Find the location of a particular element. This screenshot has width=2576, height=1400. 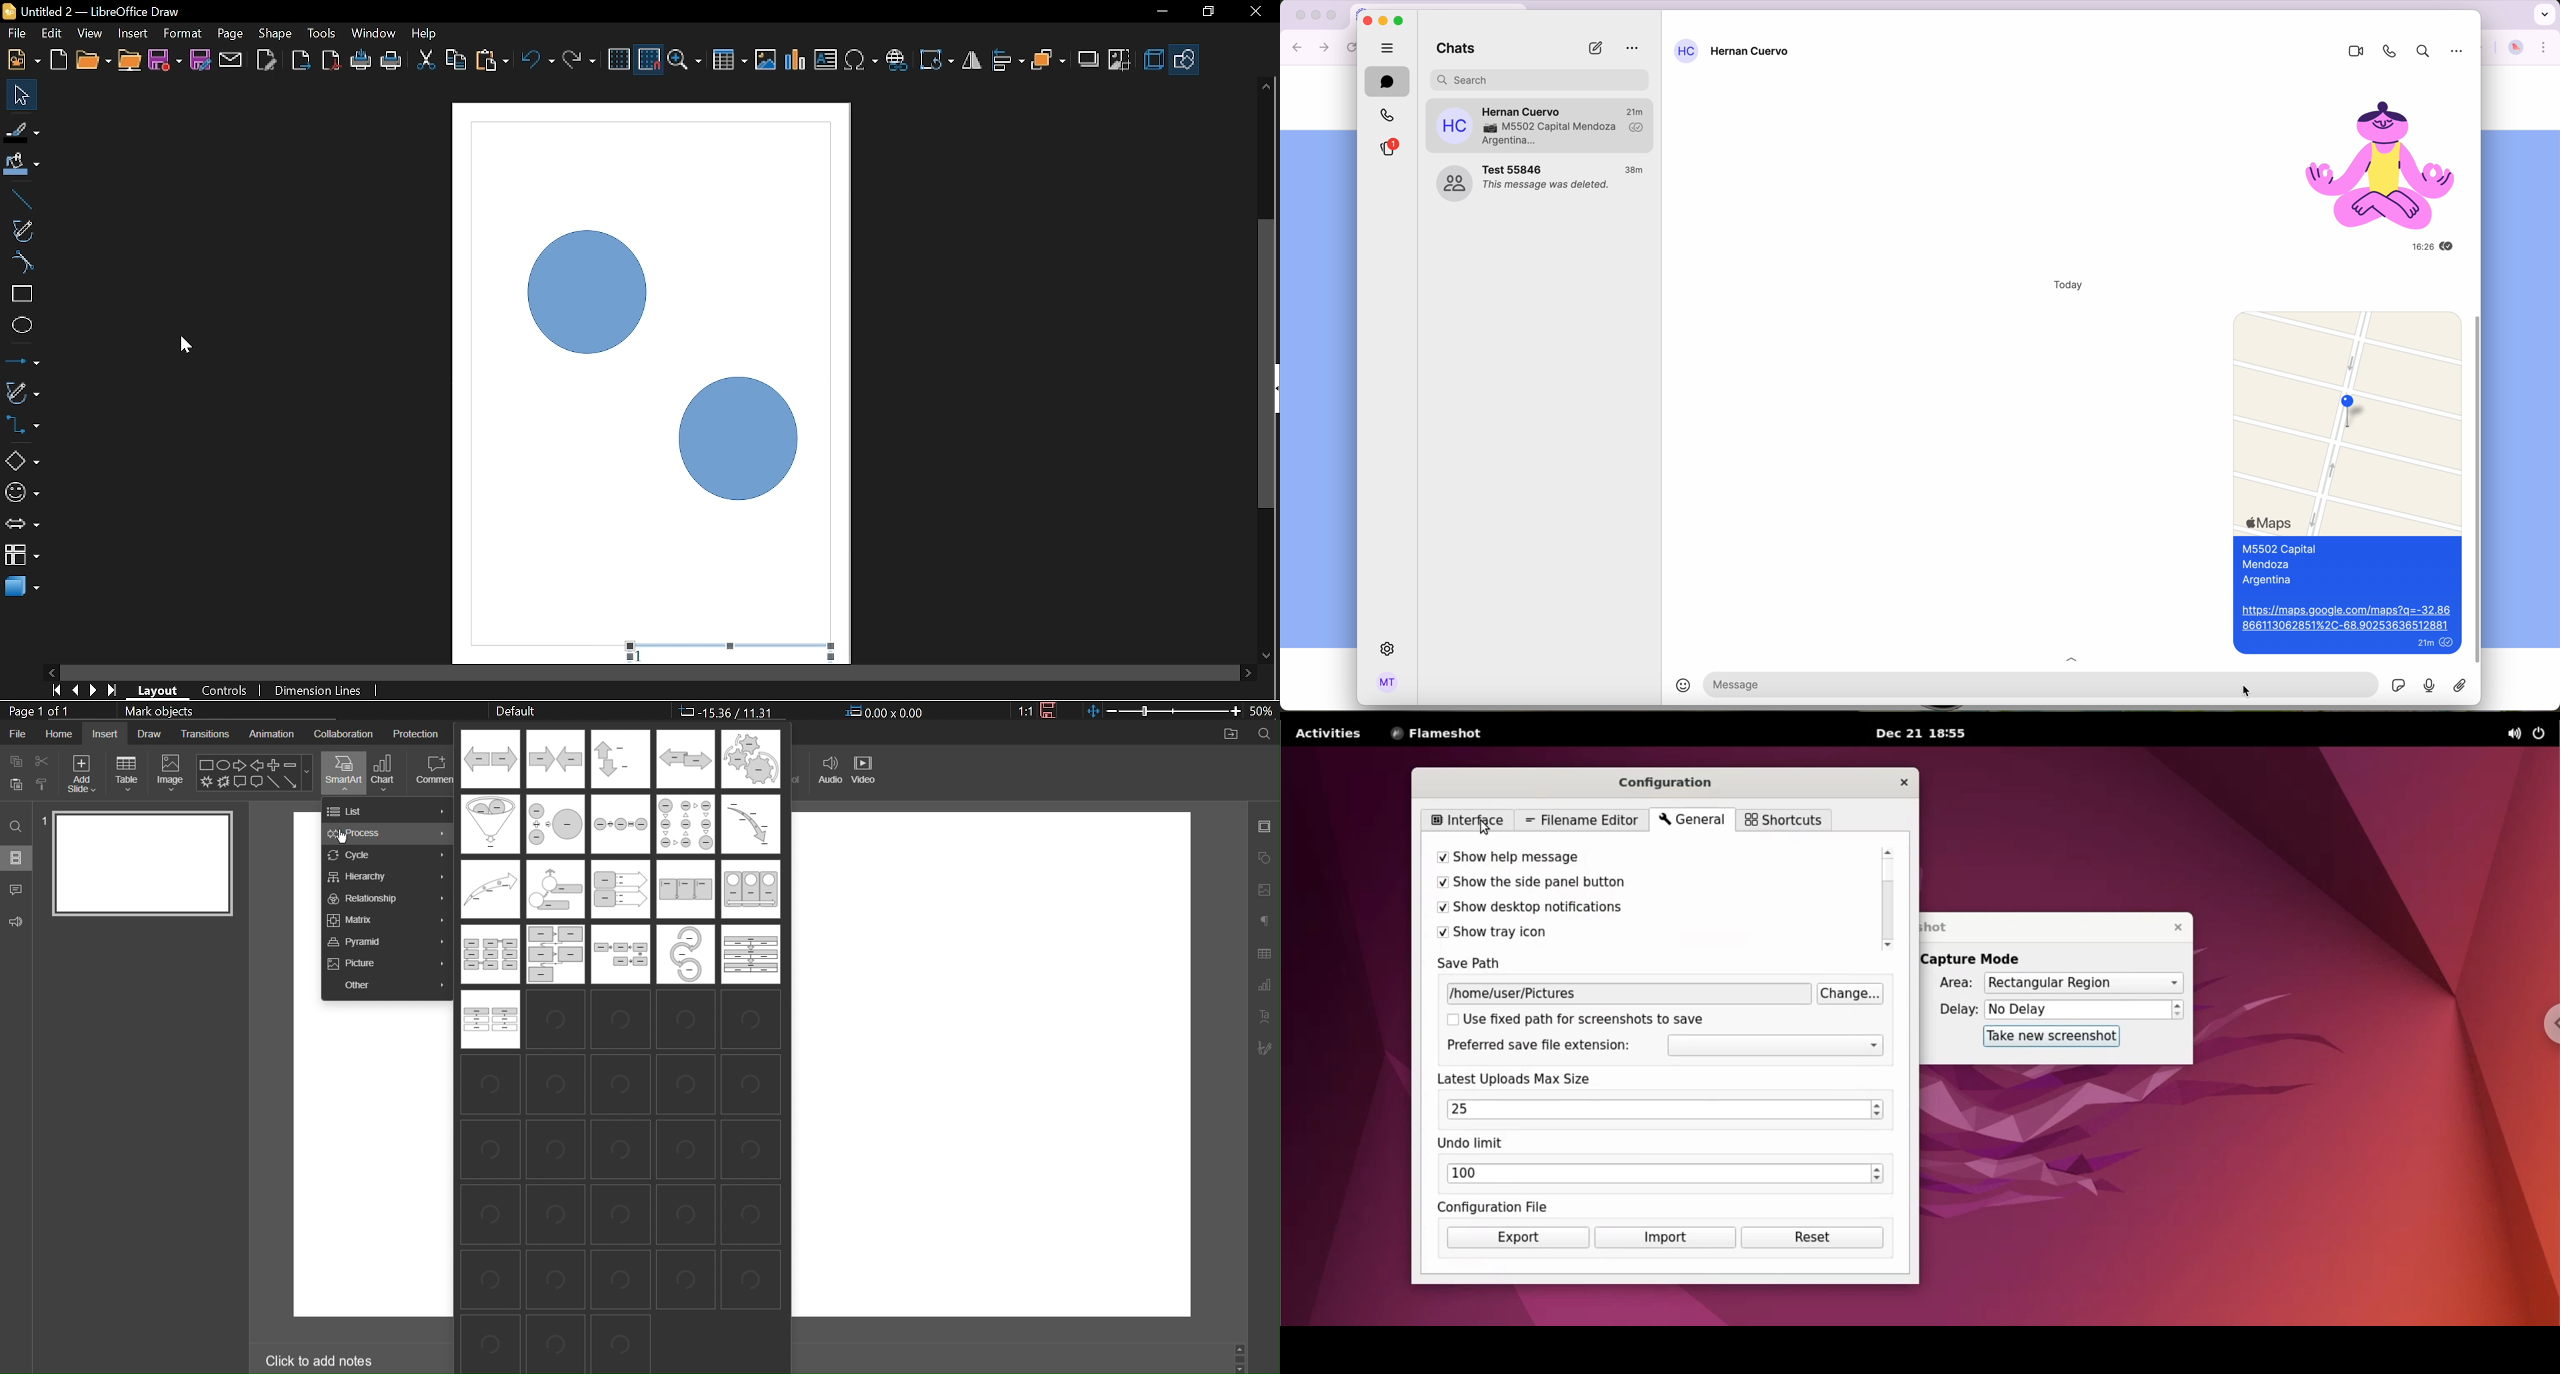

down is located at coordinates (1241, 1367).